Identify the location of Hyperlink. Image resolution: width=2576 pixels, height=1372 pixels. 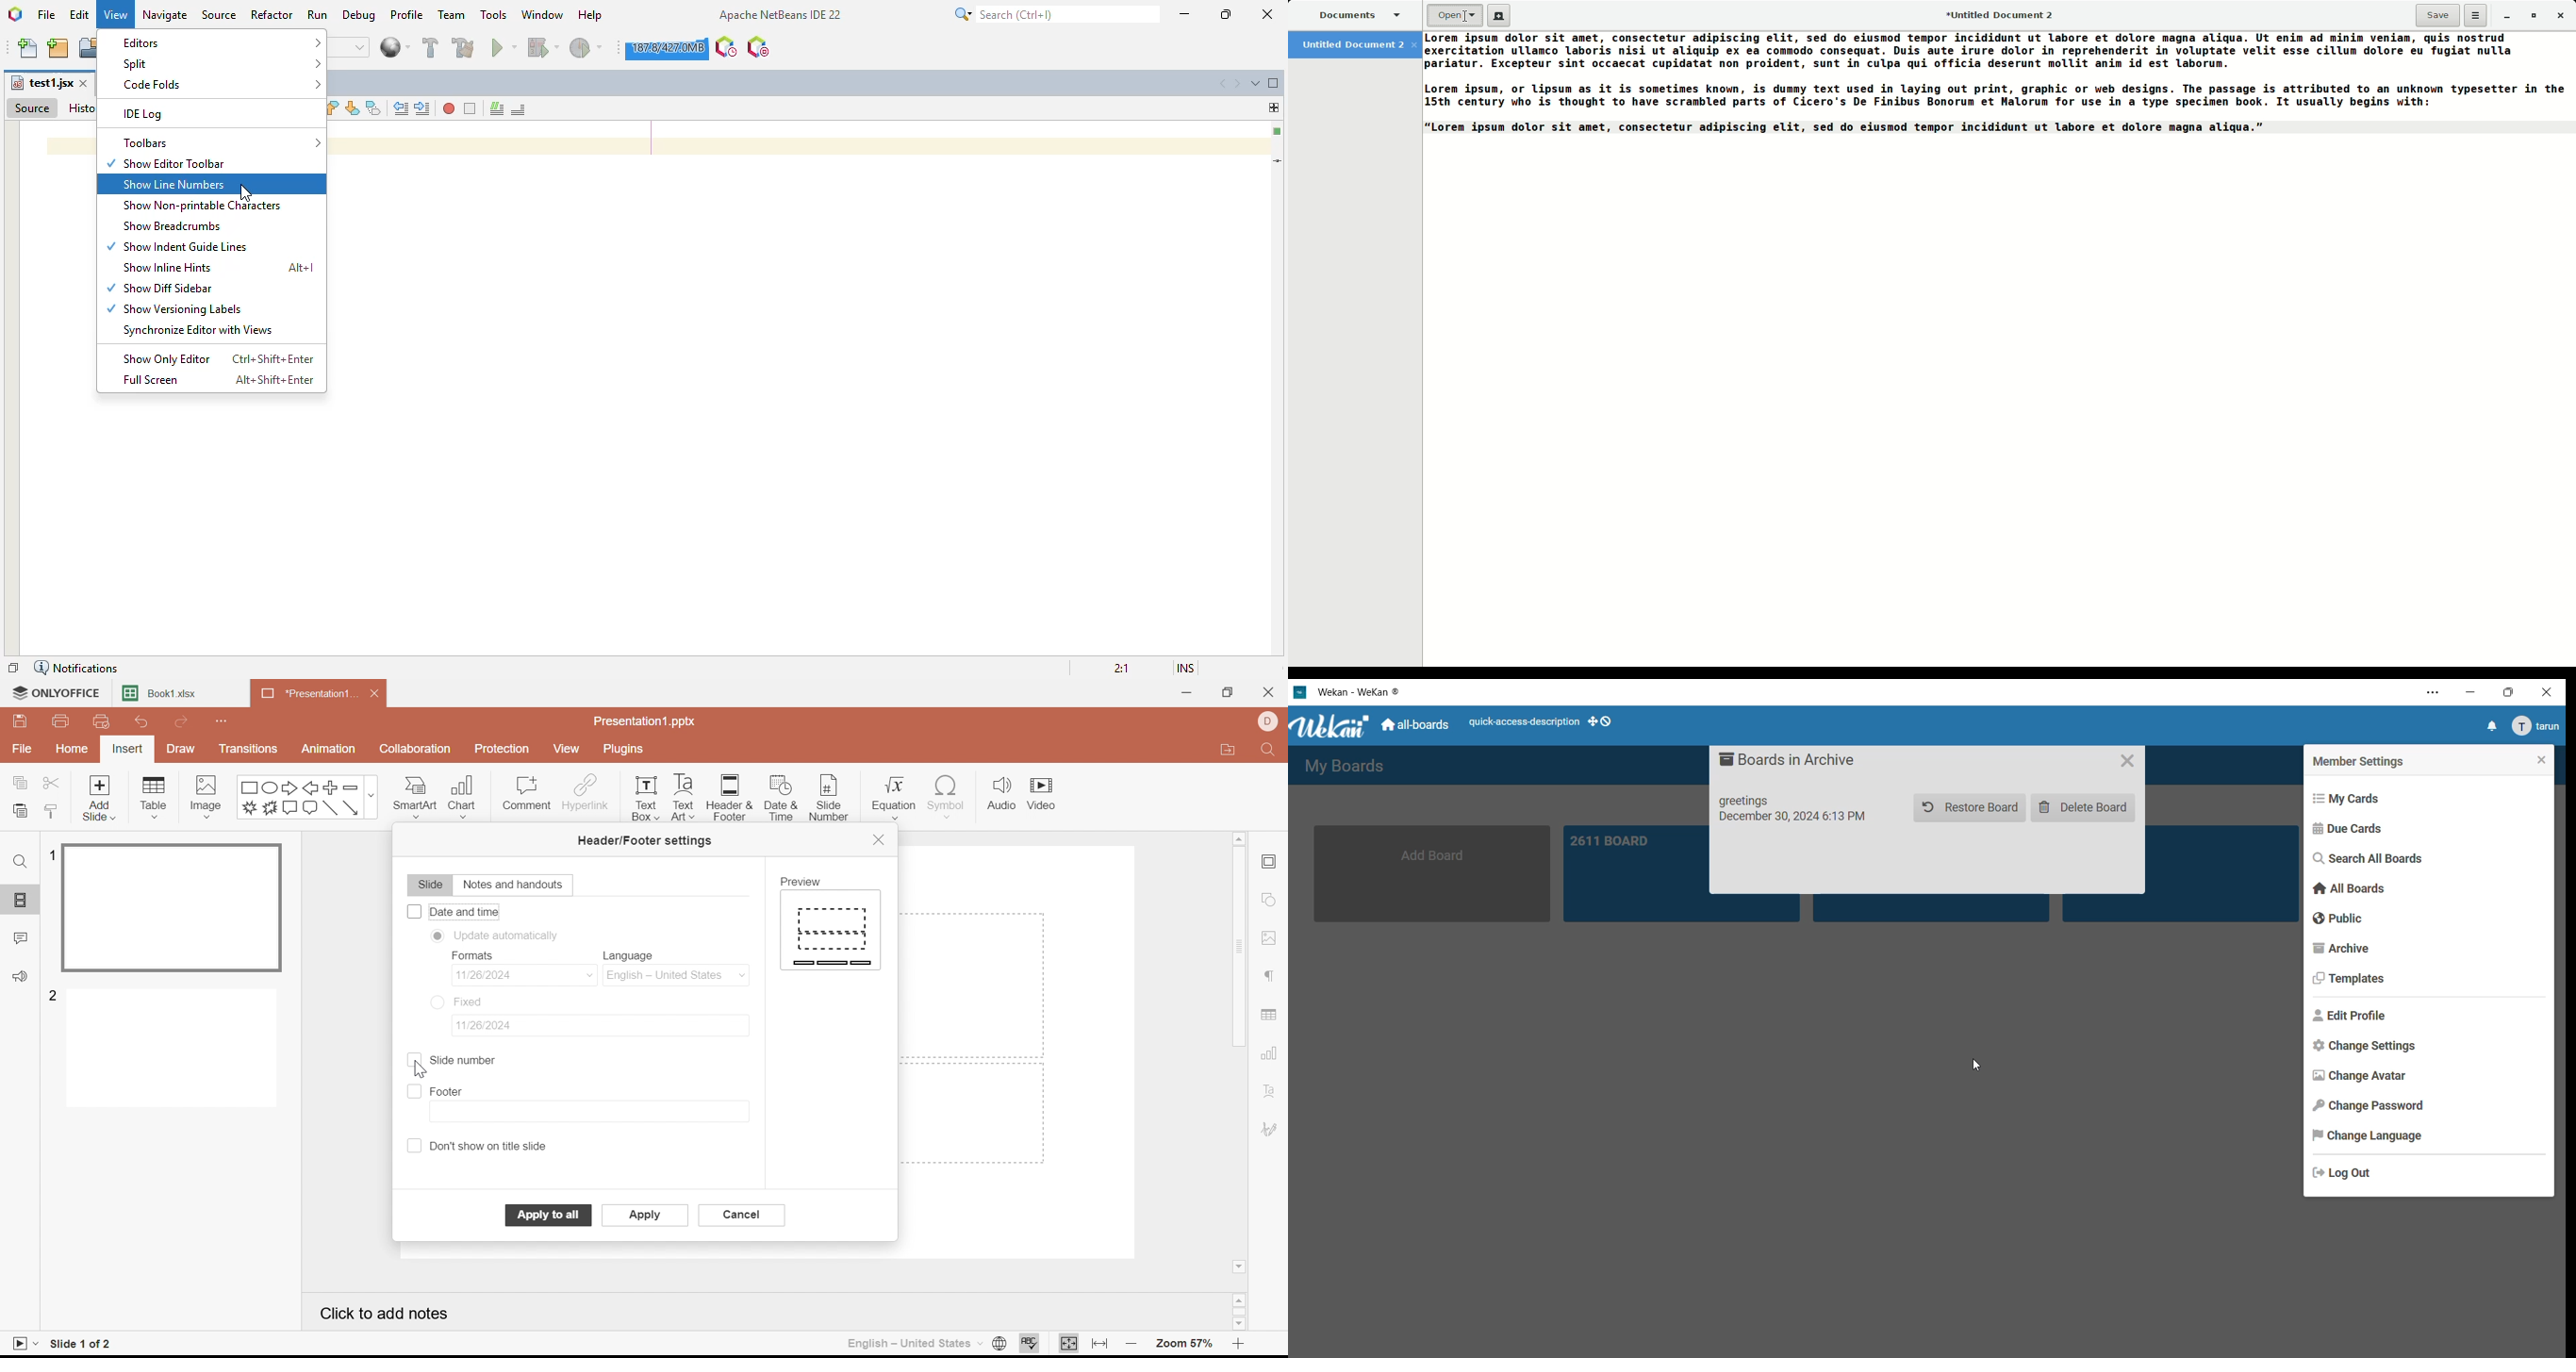
(586, 792).